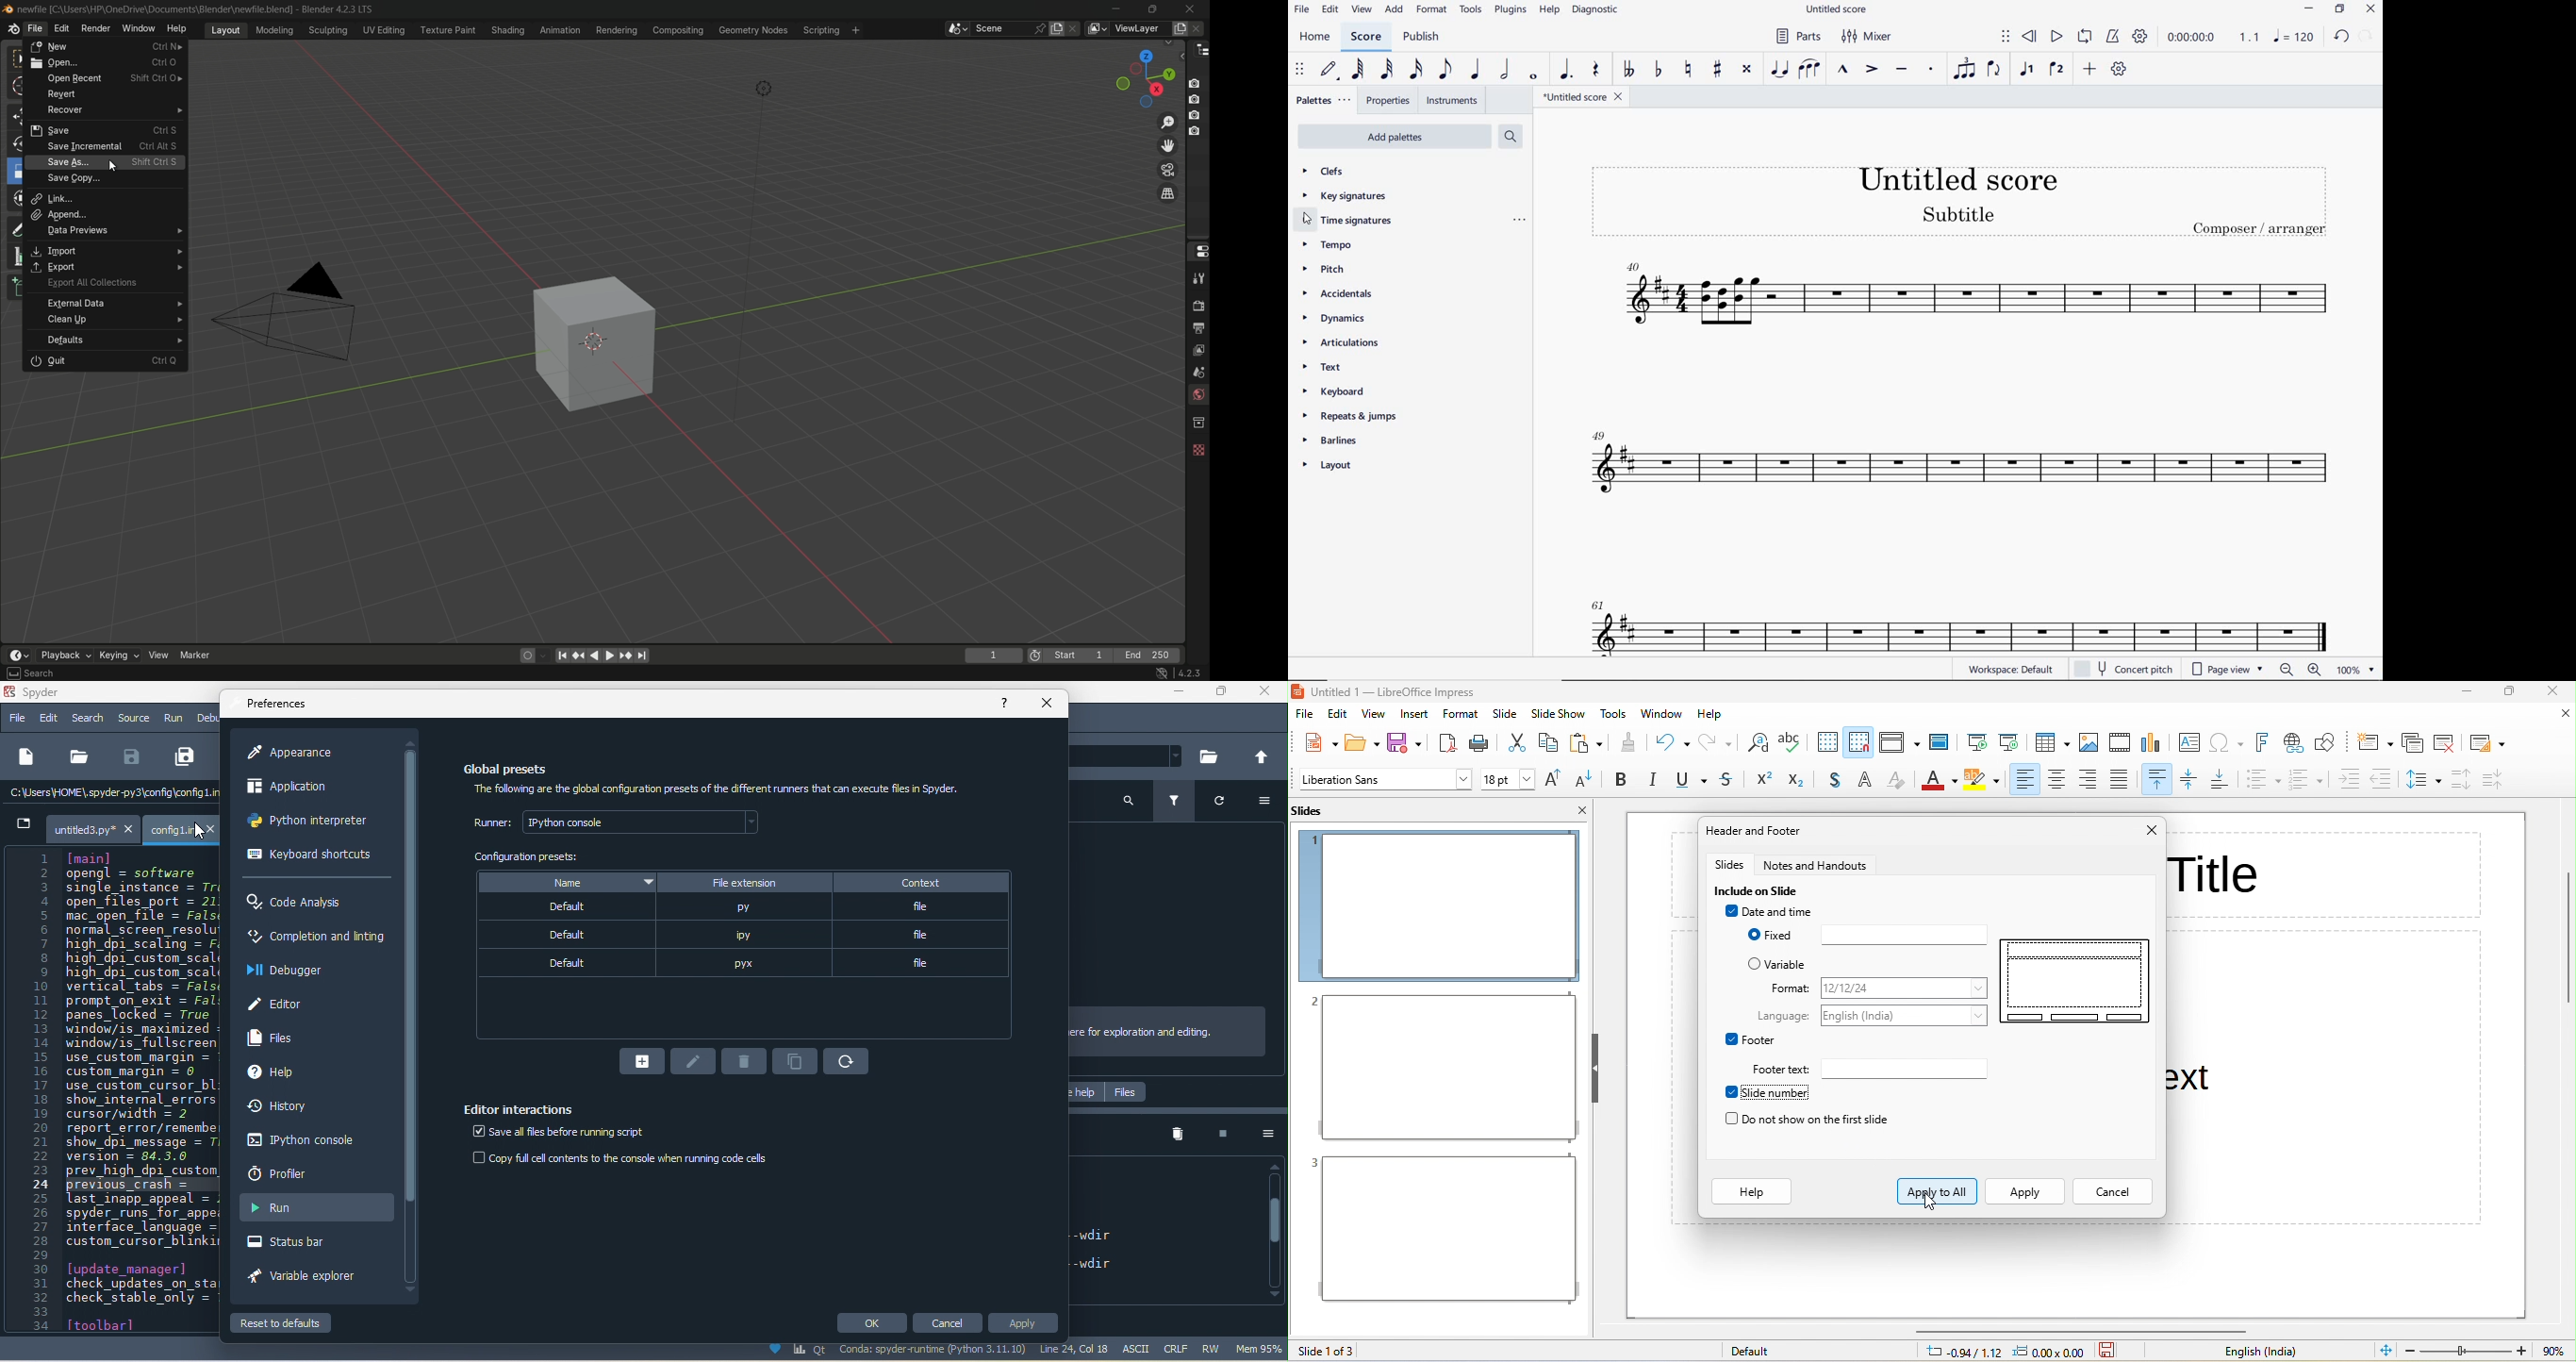 The image size is (2576, 1372). What do you see at coordinates (1761, 890) in the screenshot?
I see `include on slide` at bounding box center [1761, 890].